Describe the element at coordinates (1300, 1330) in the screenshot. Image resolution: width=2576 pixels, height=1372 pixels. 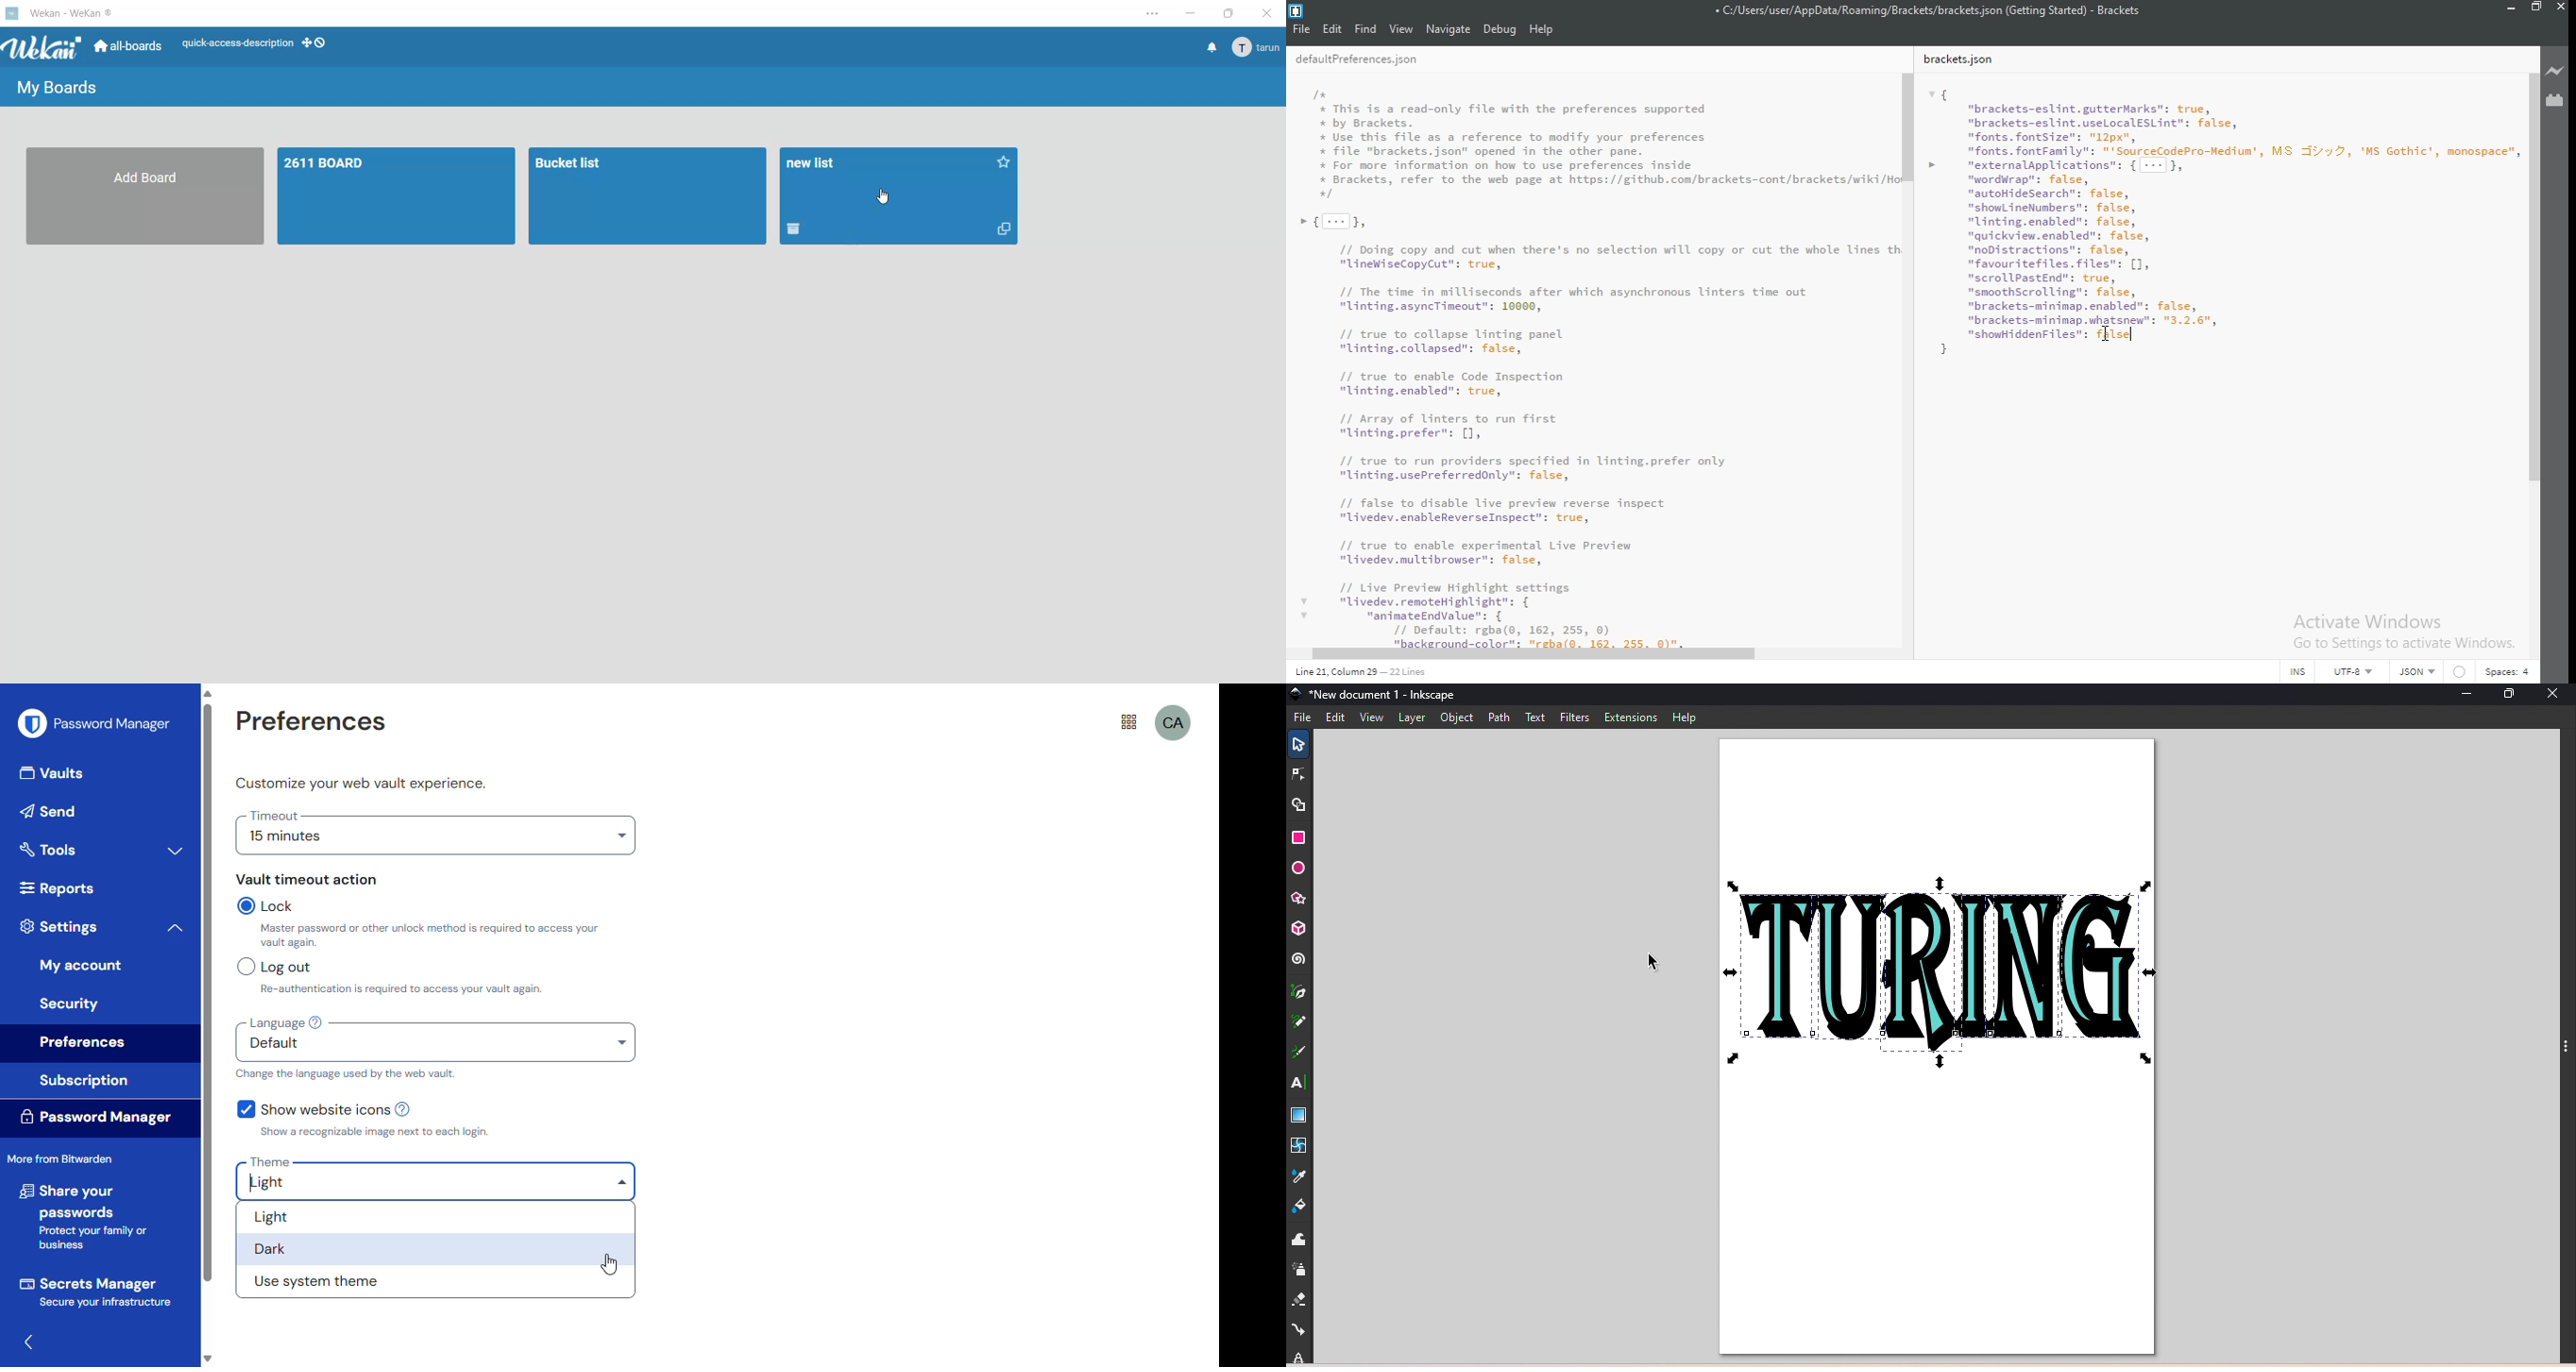
I see `Connector tool` at that location.